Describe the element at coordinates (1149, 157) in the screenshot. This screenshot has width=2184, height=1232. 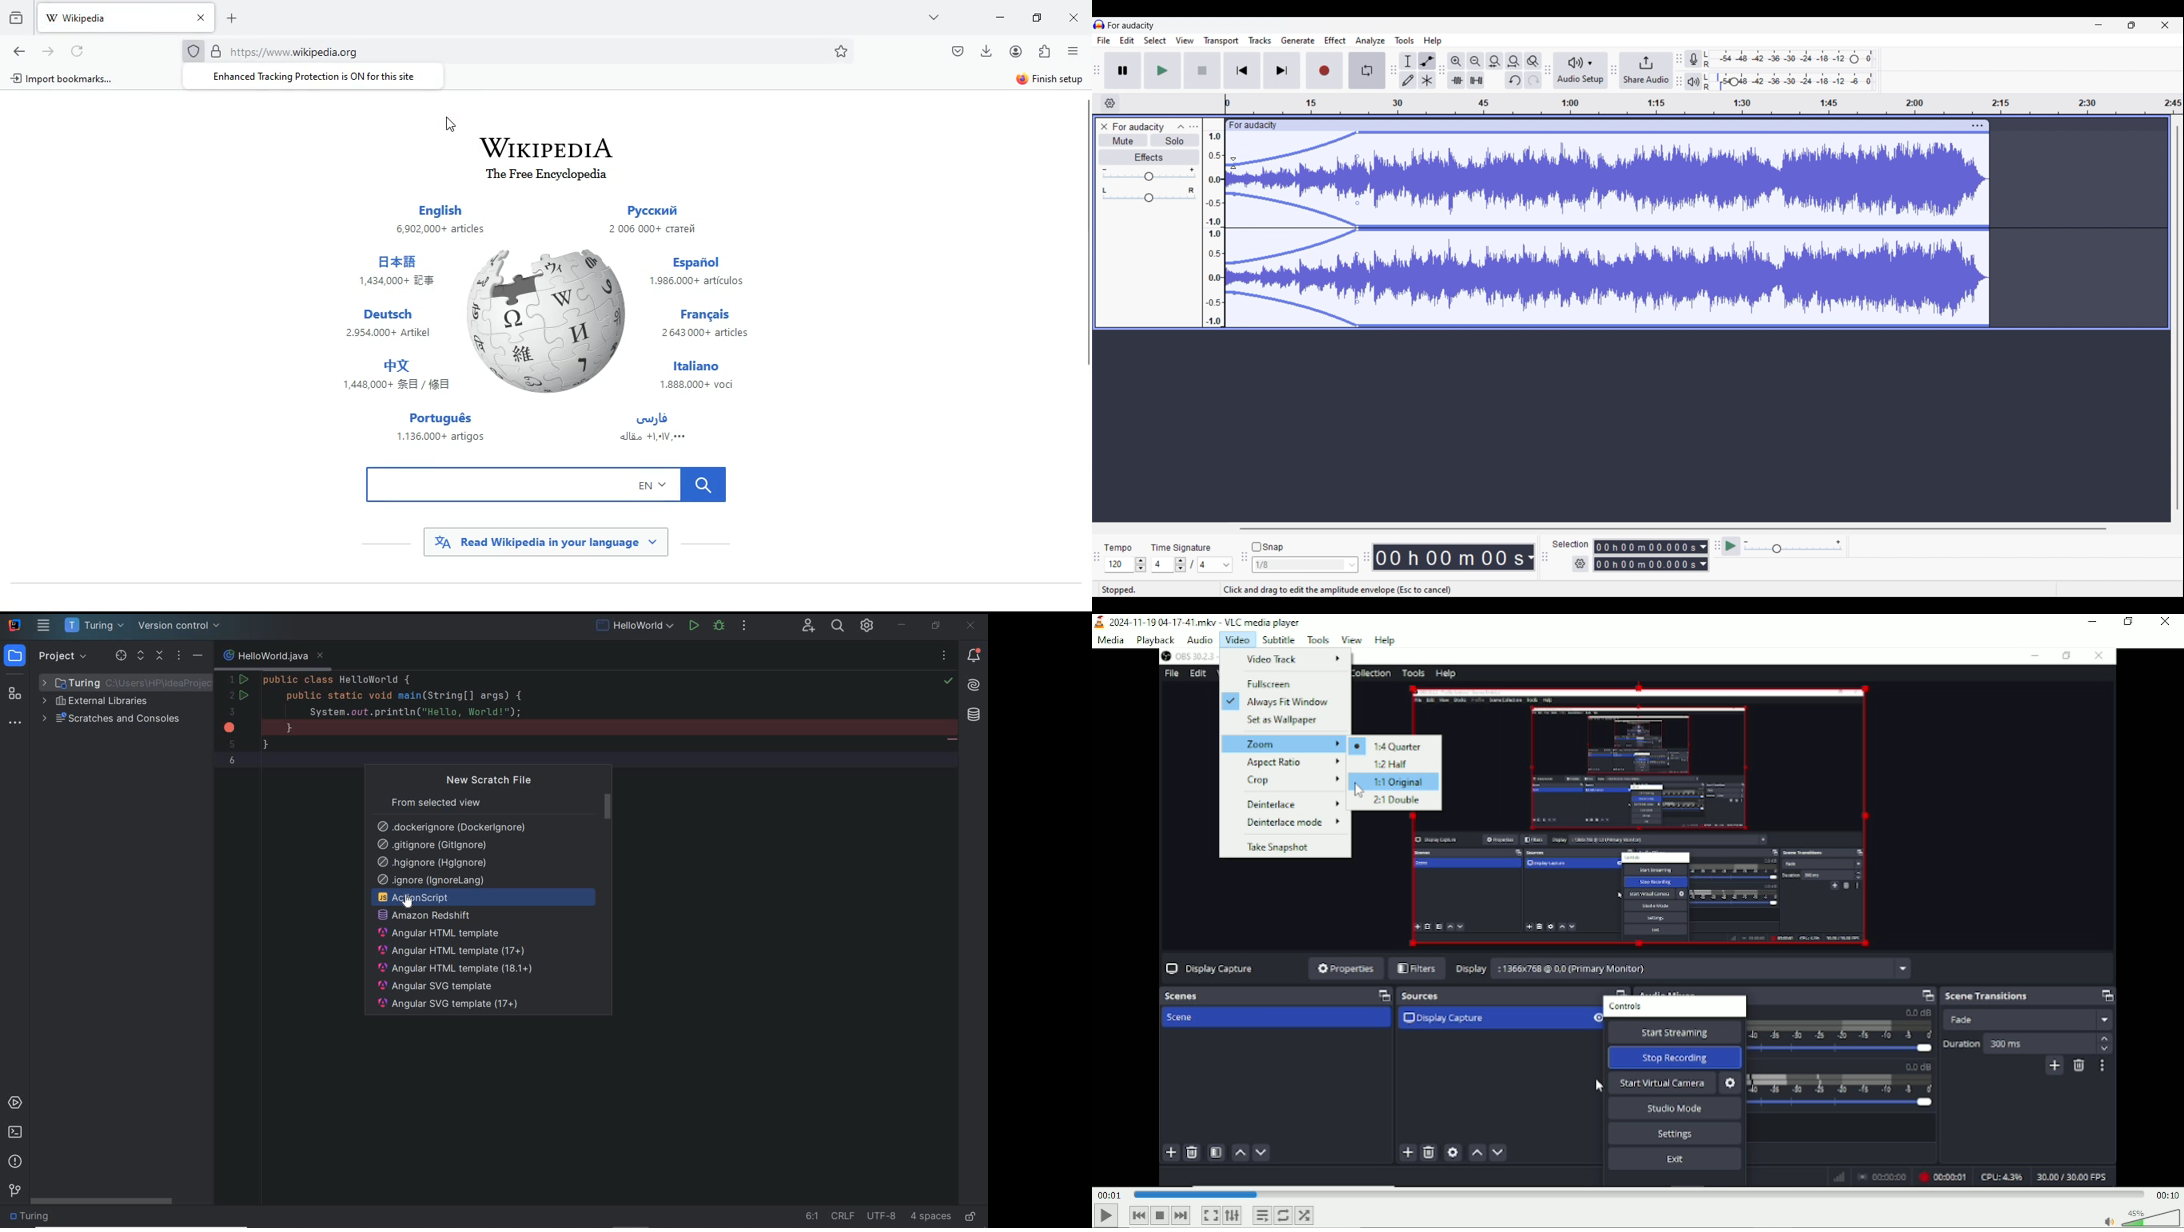
I see `Effects` at that location.